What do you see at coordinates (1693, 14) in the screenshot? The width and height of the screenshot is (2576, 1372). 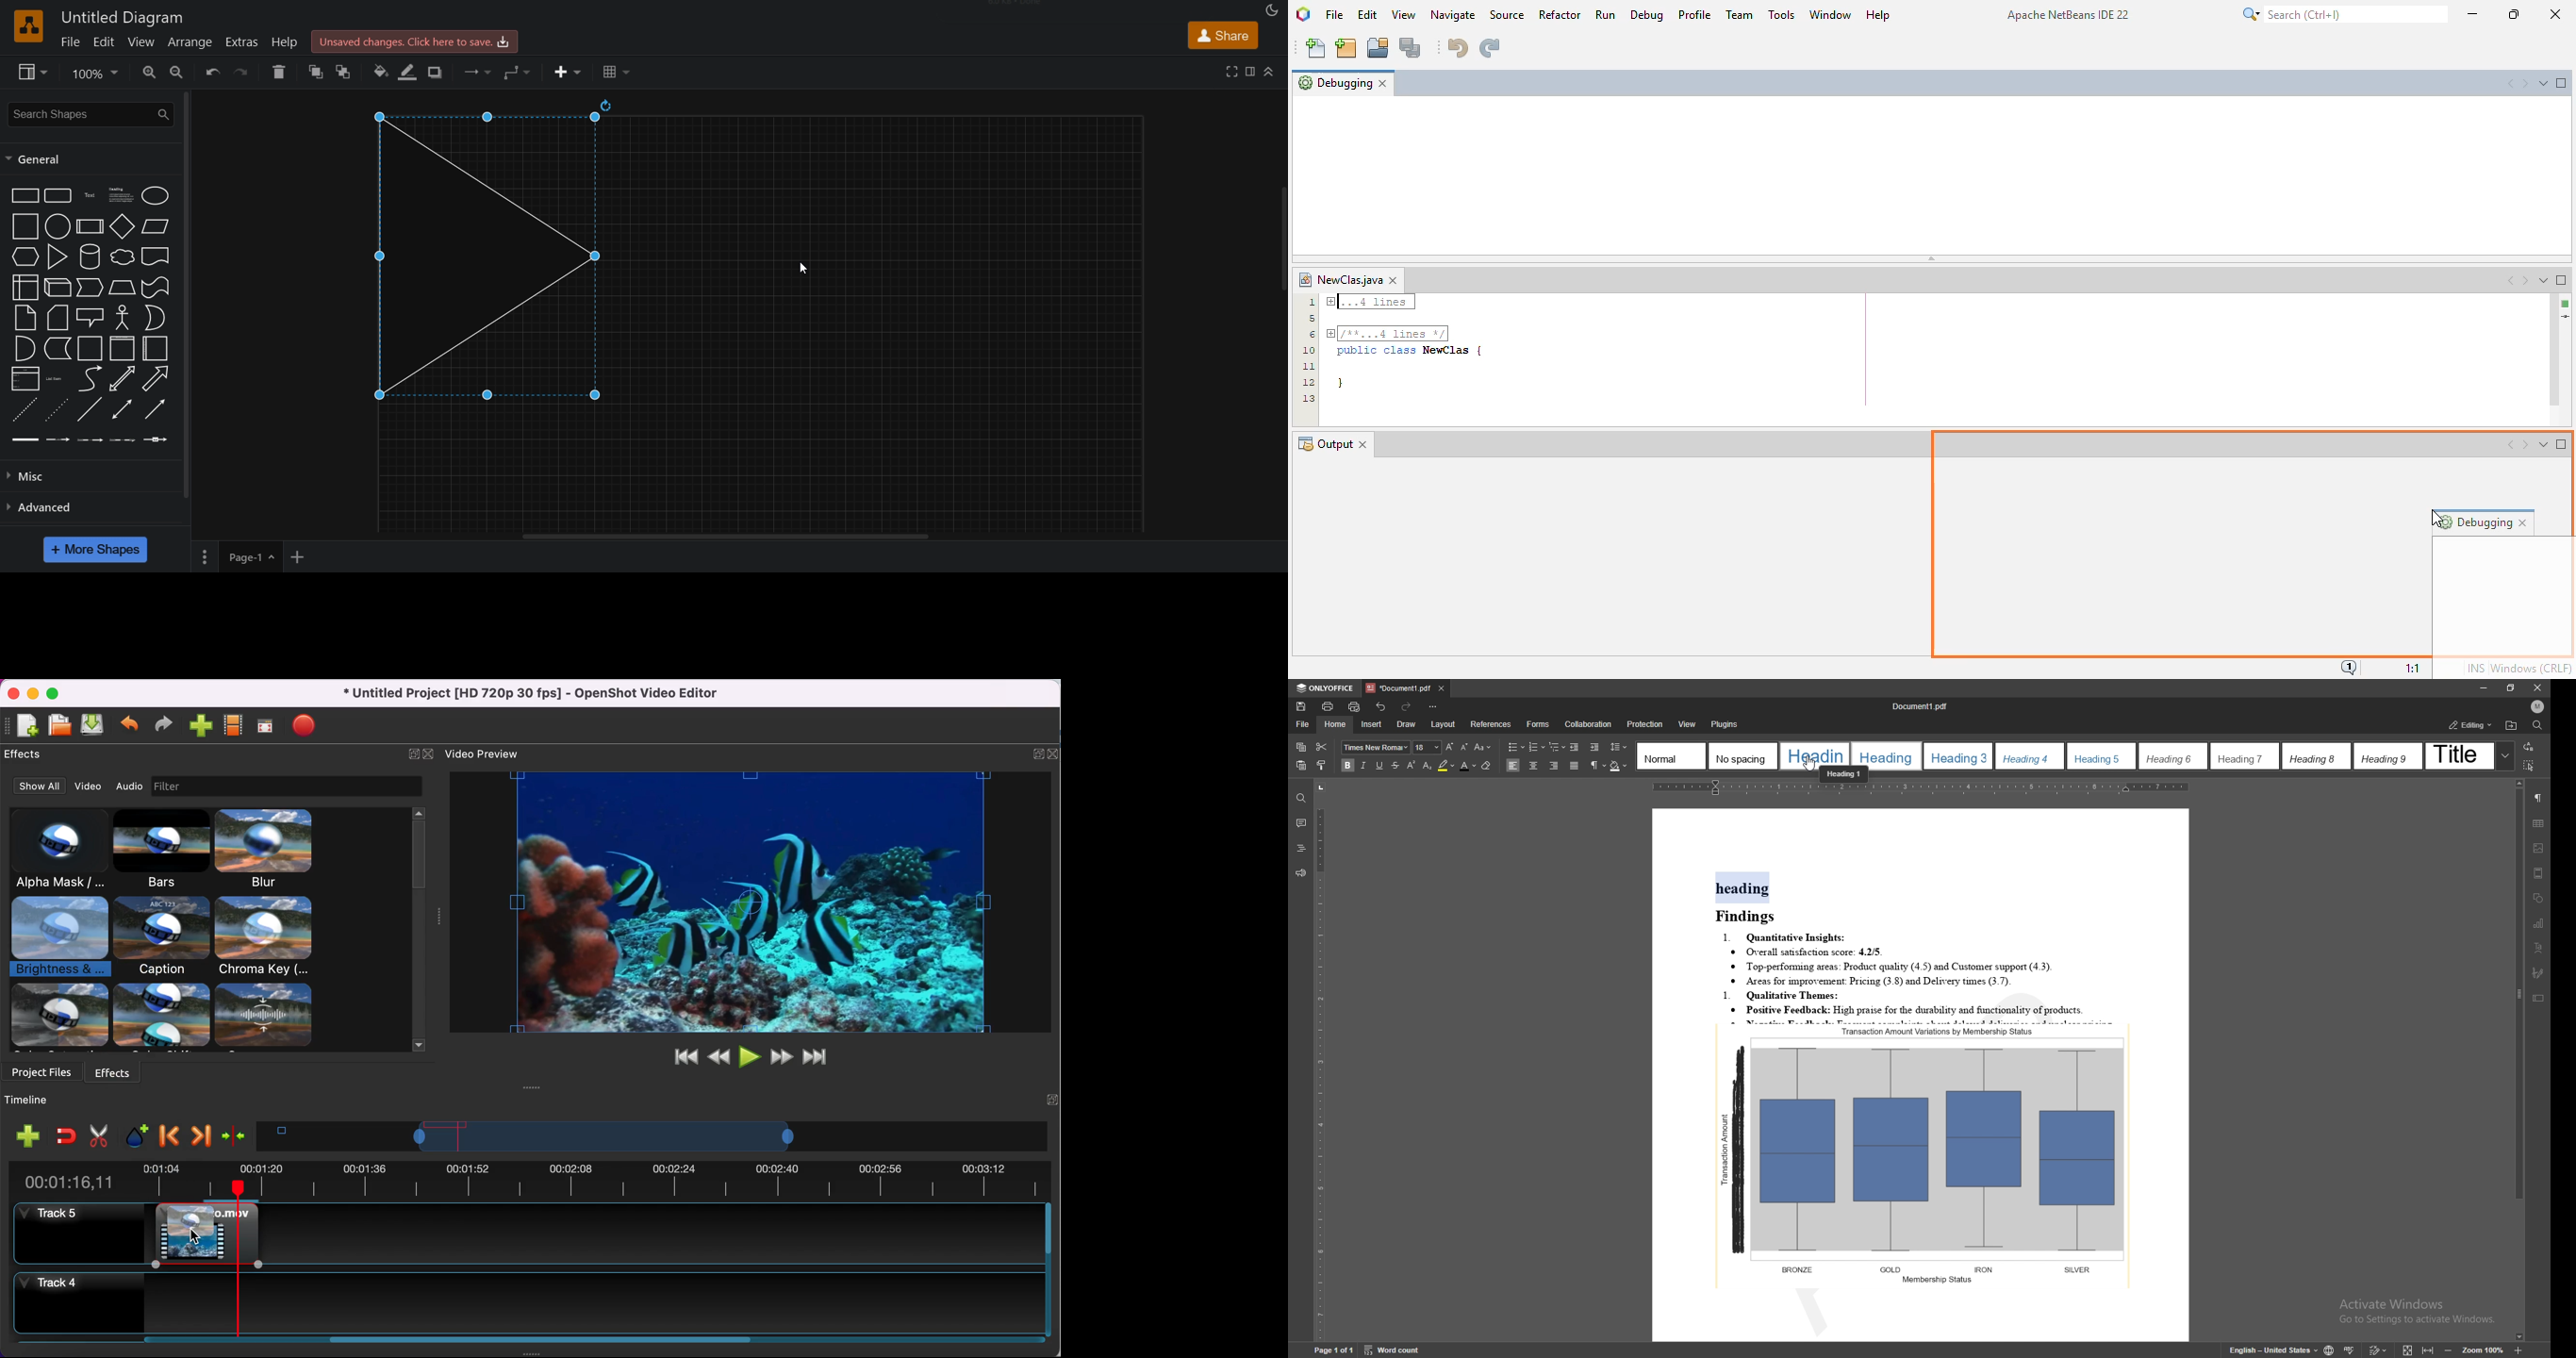 I see `profile` at bounding box center [1693, 14].